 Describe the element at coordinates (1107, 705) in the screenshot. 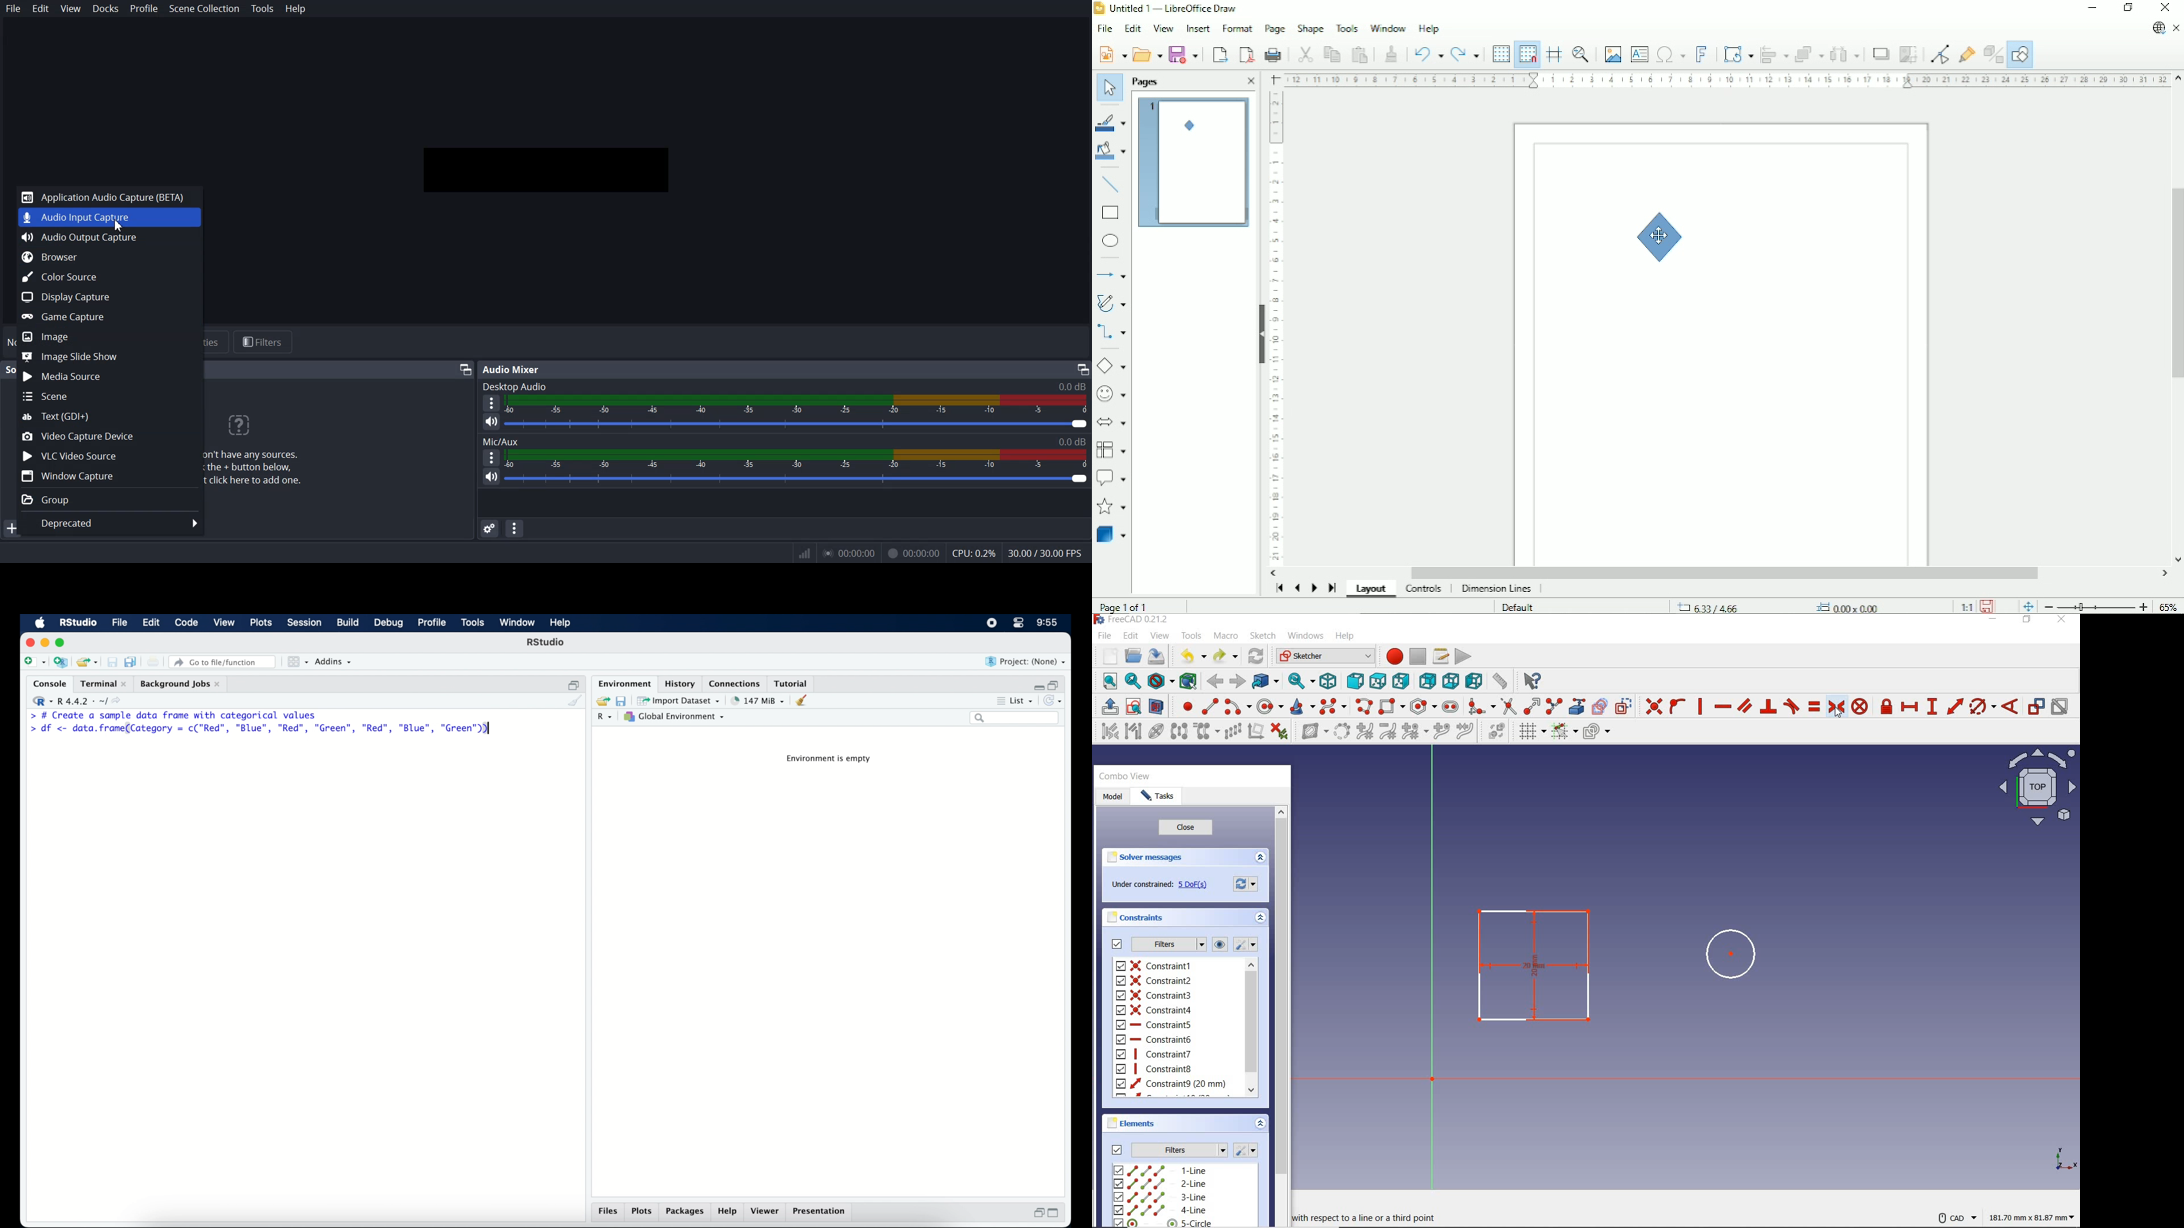

I see `leave sketch` at that location.